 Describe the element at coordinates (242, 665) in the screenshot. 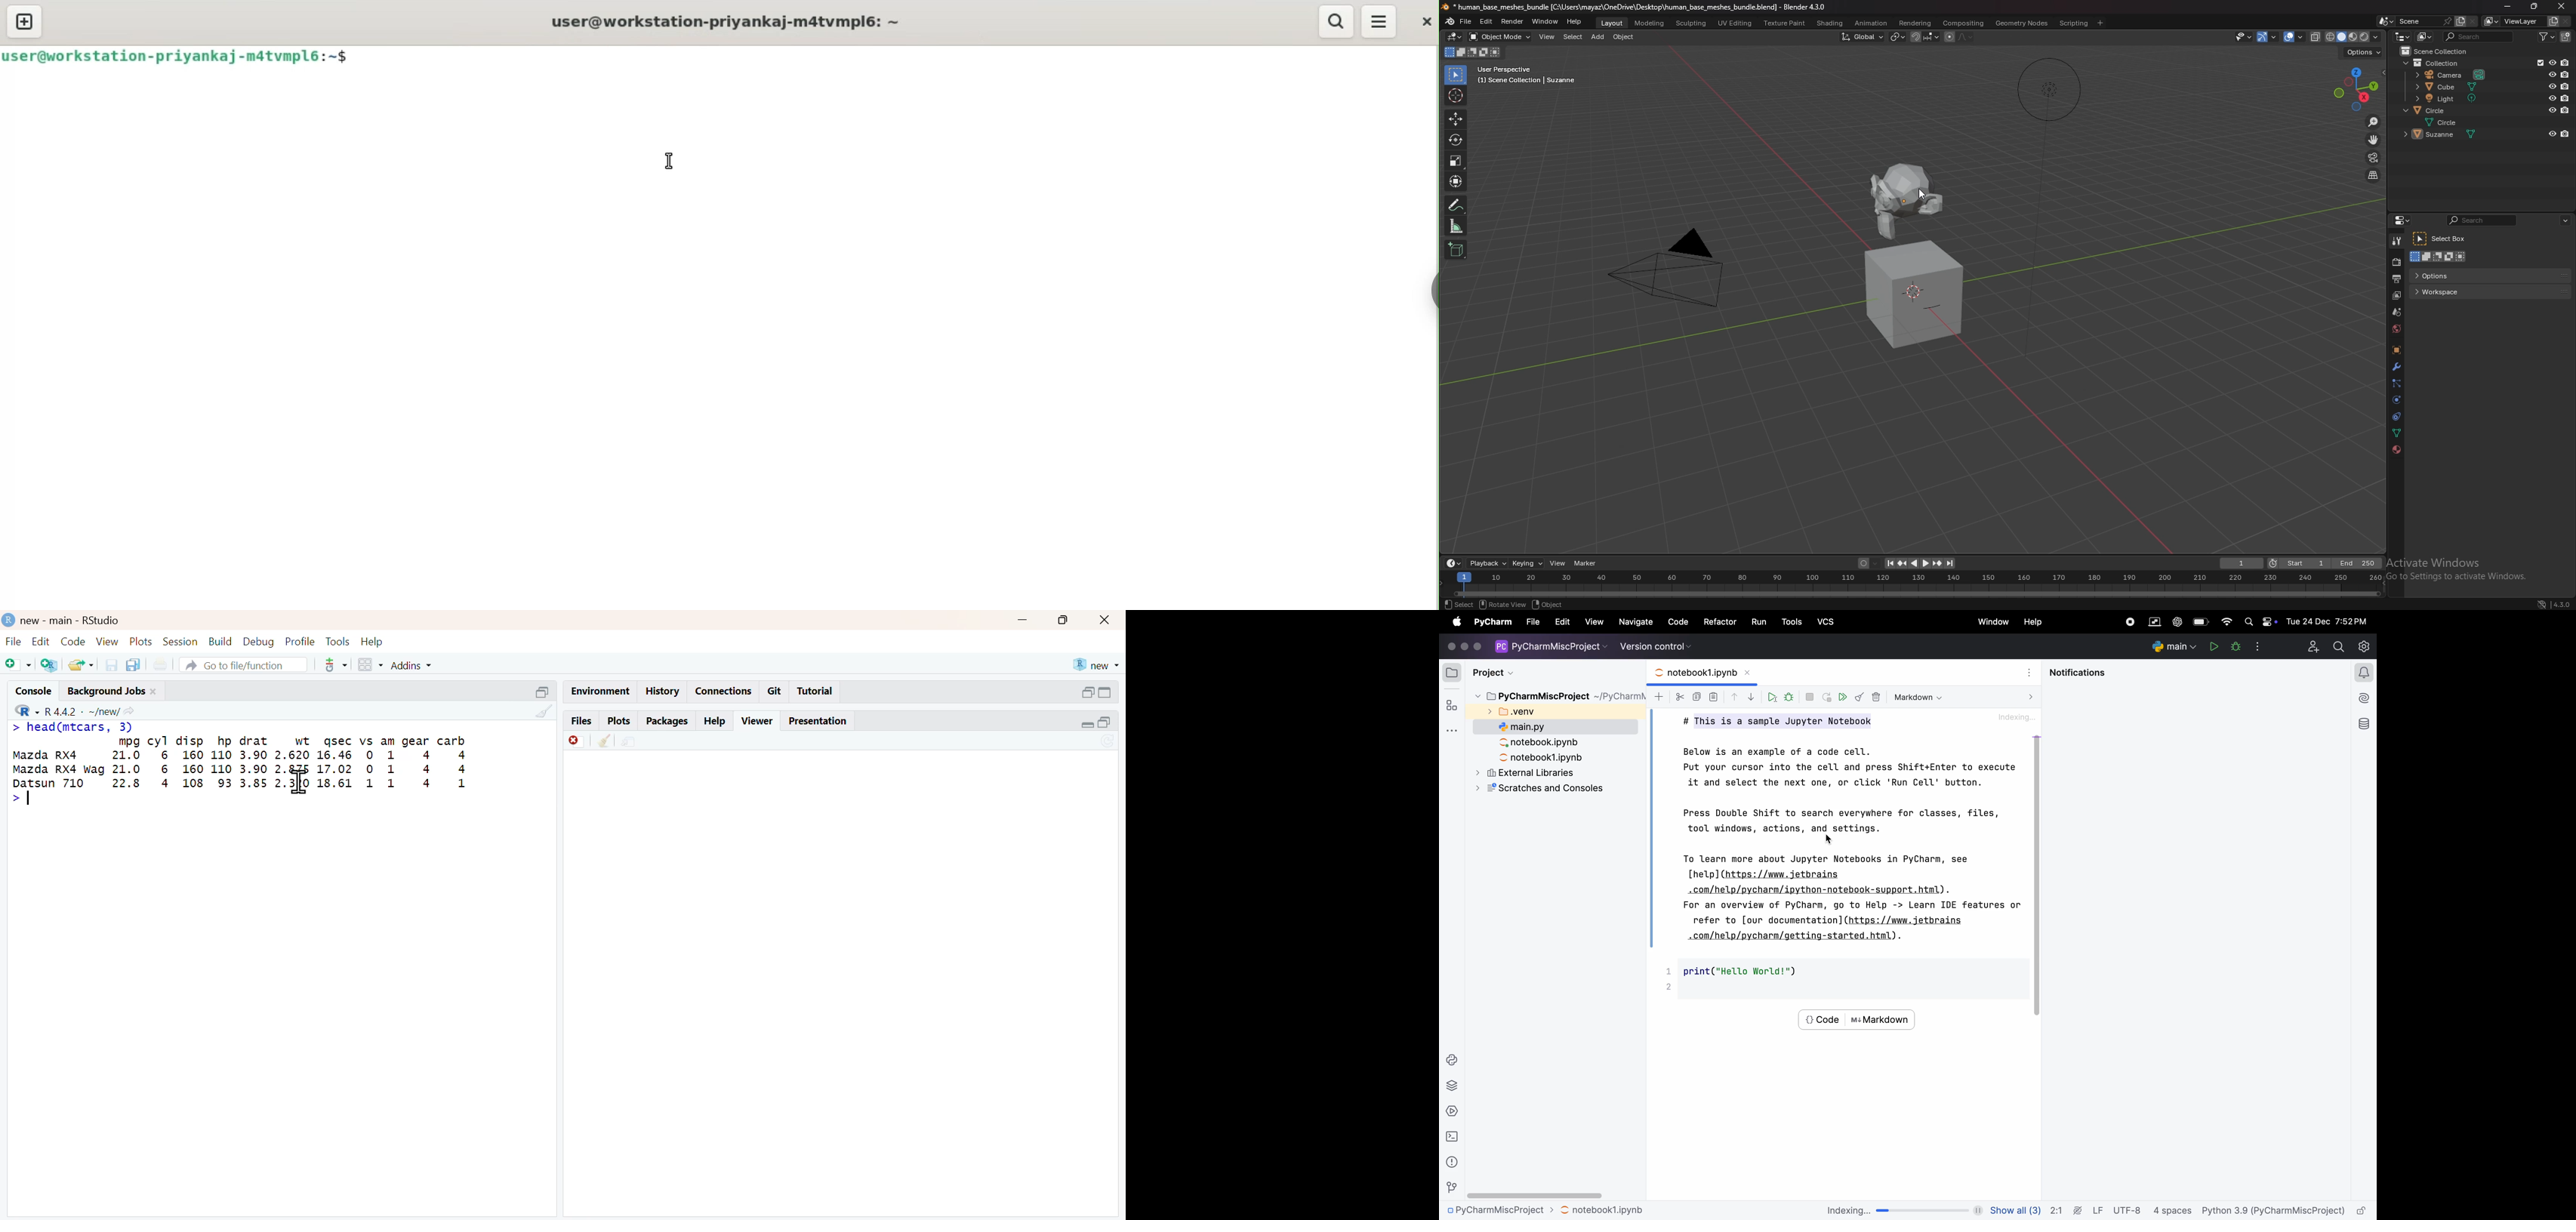

I see `A Go to file/function` at that location.